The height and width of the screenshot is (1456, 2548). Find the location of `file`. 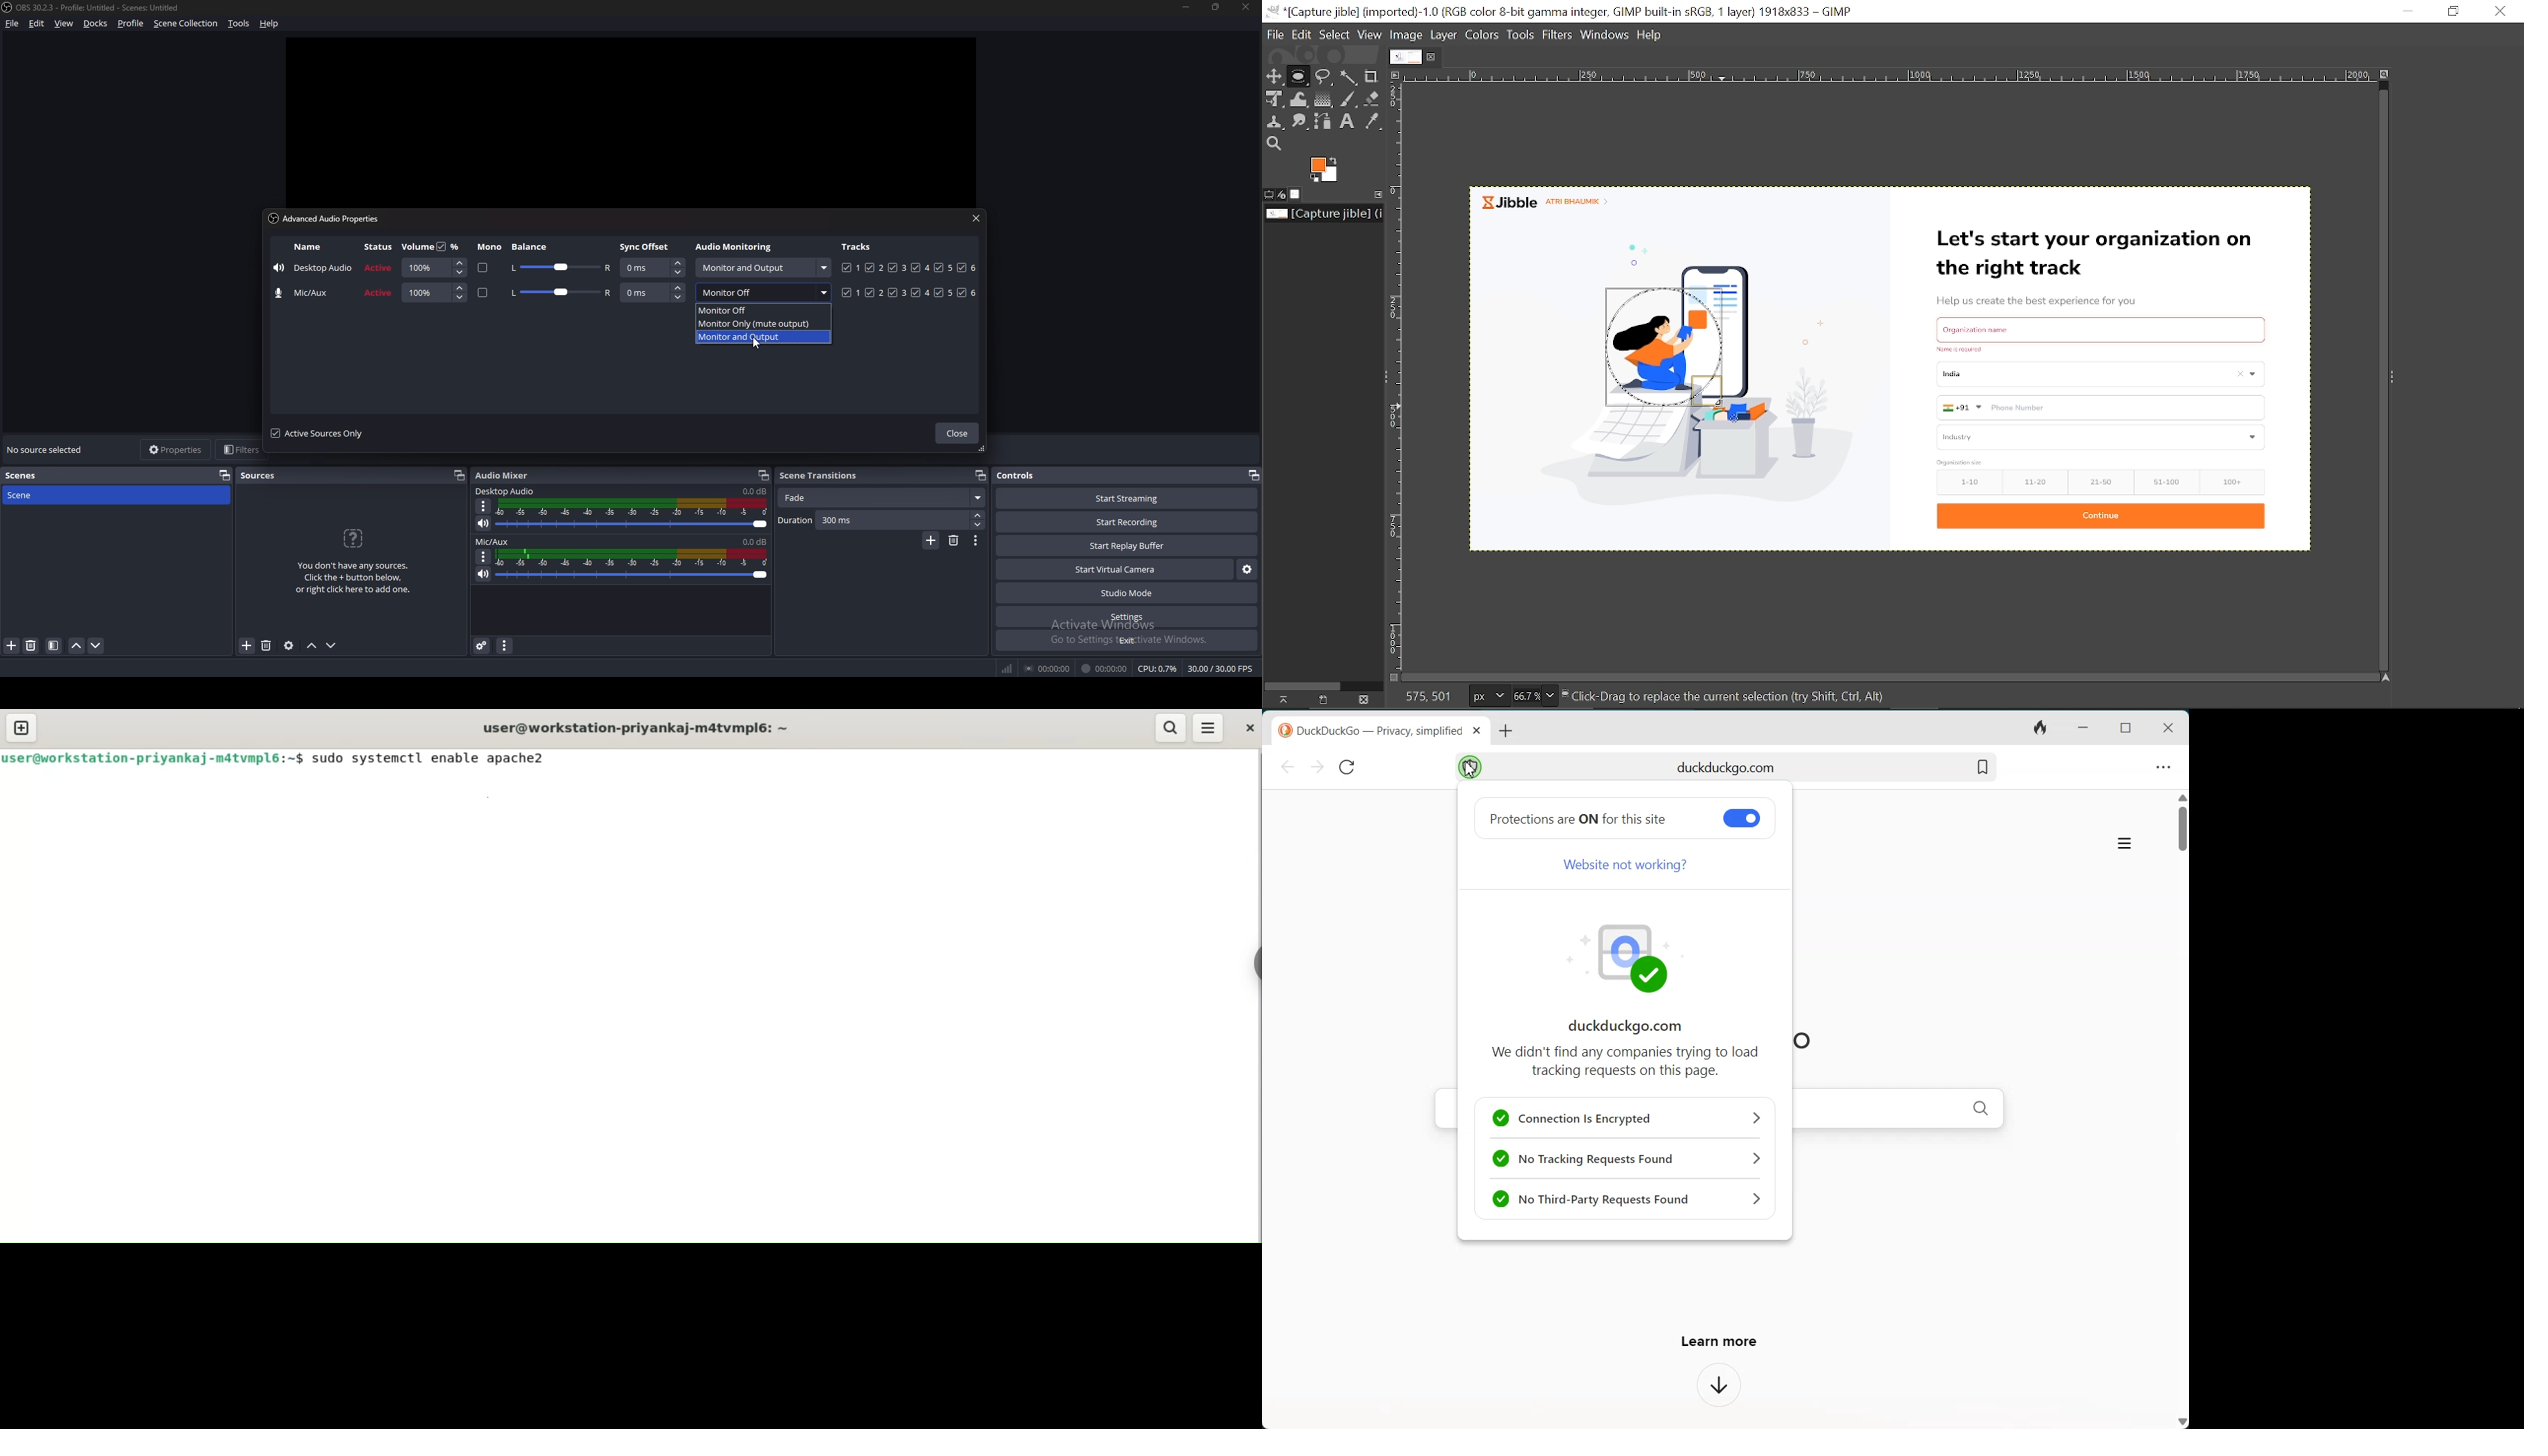

file is located at coordinates (12, 23).